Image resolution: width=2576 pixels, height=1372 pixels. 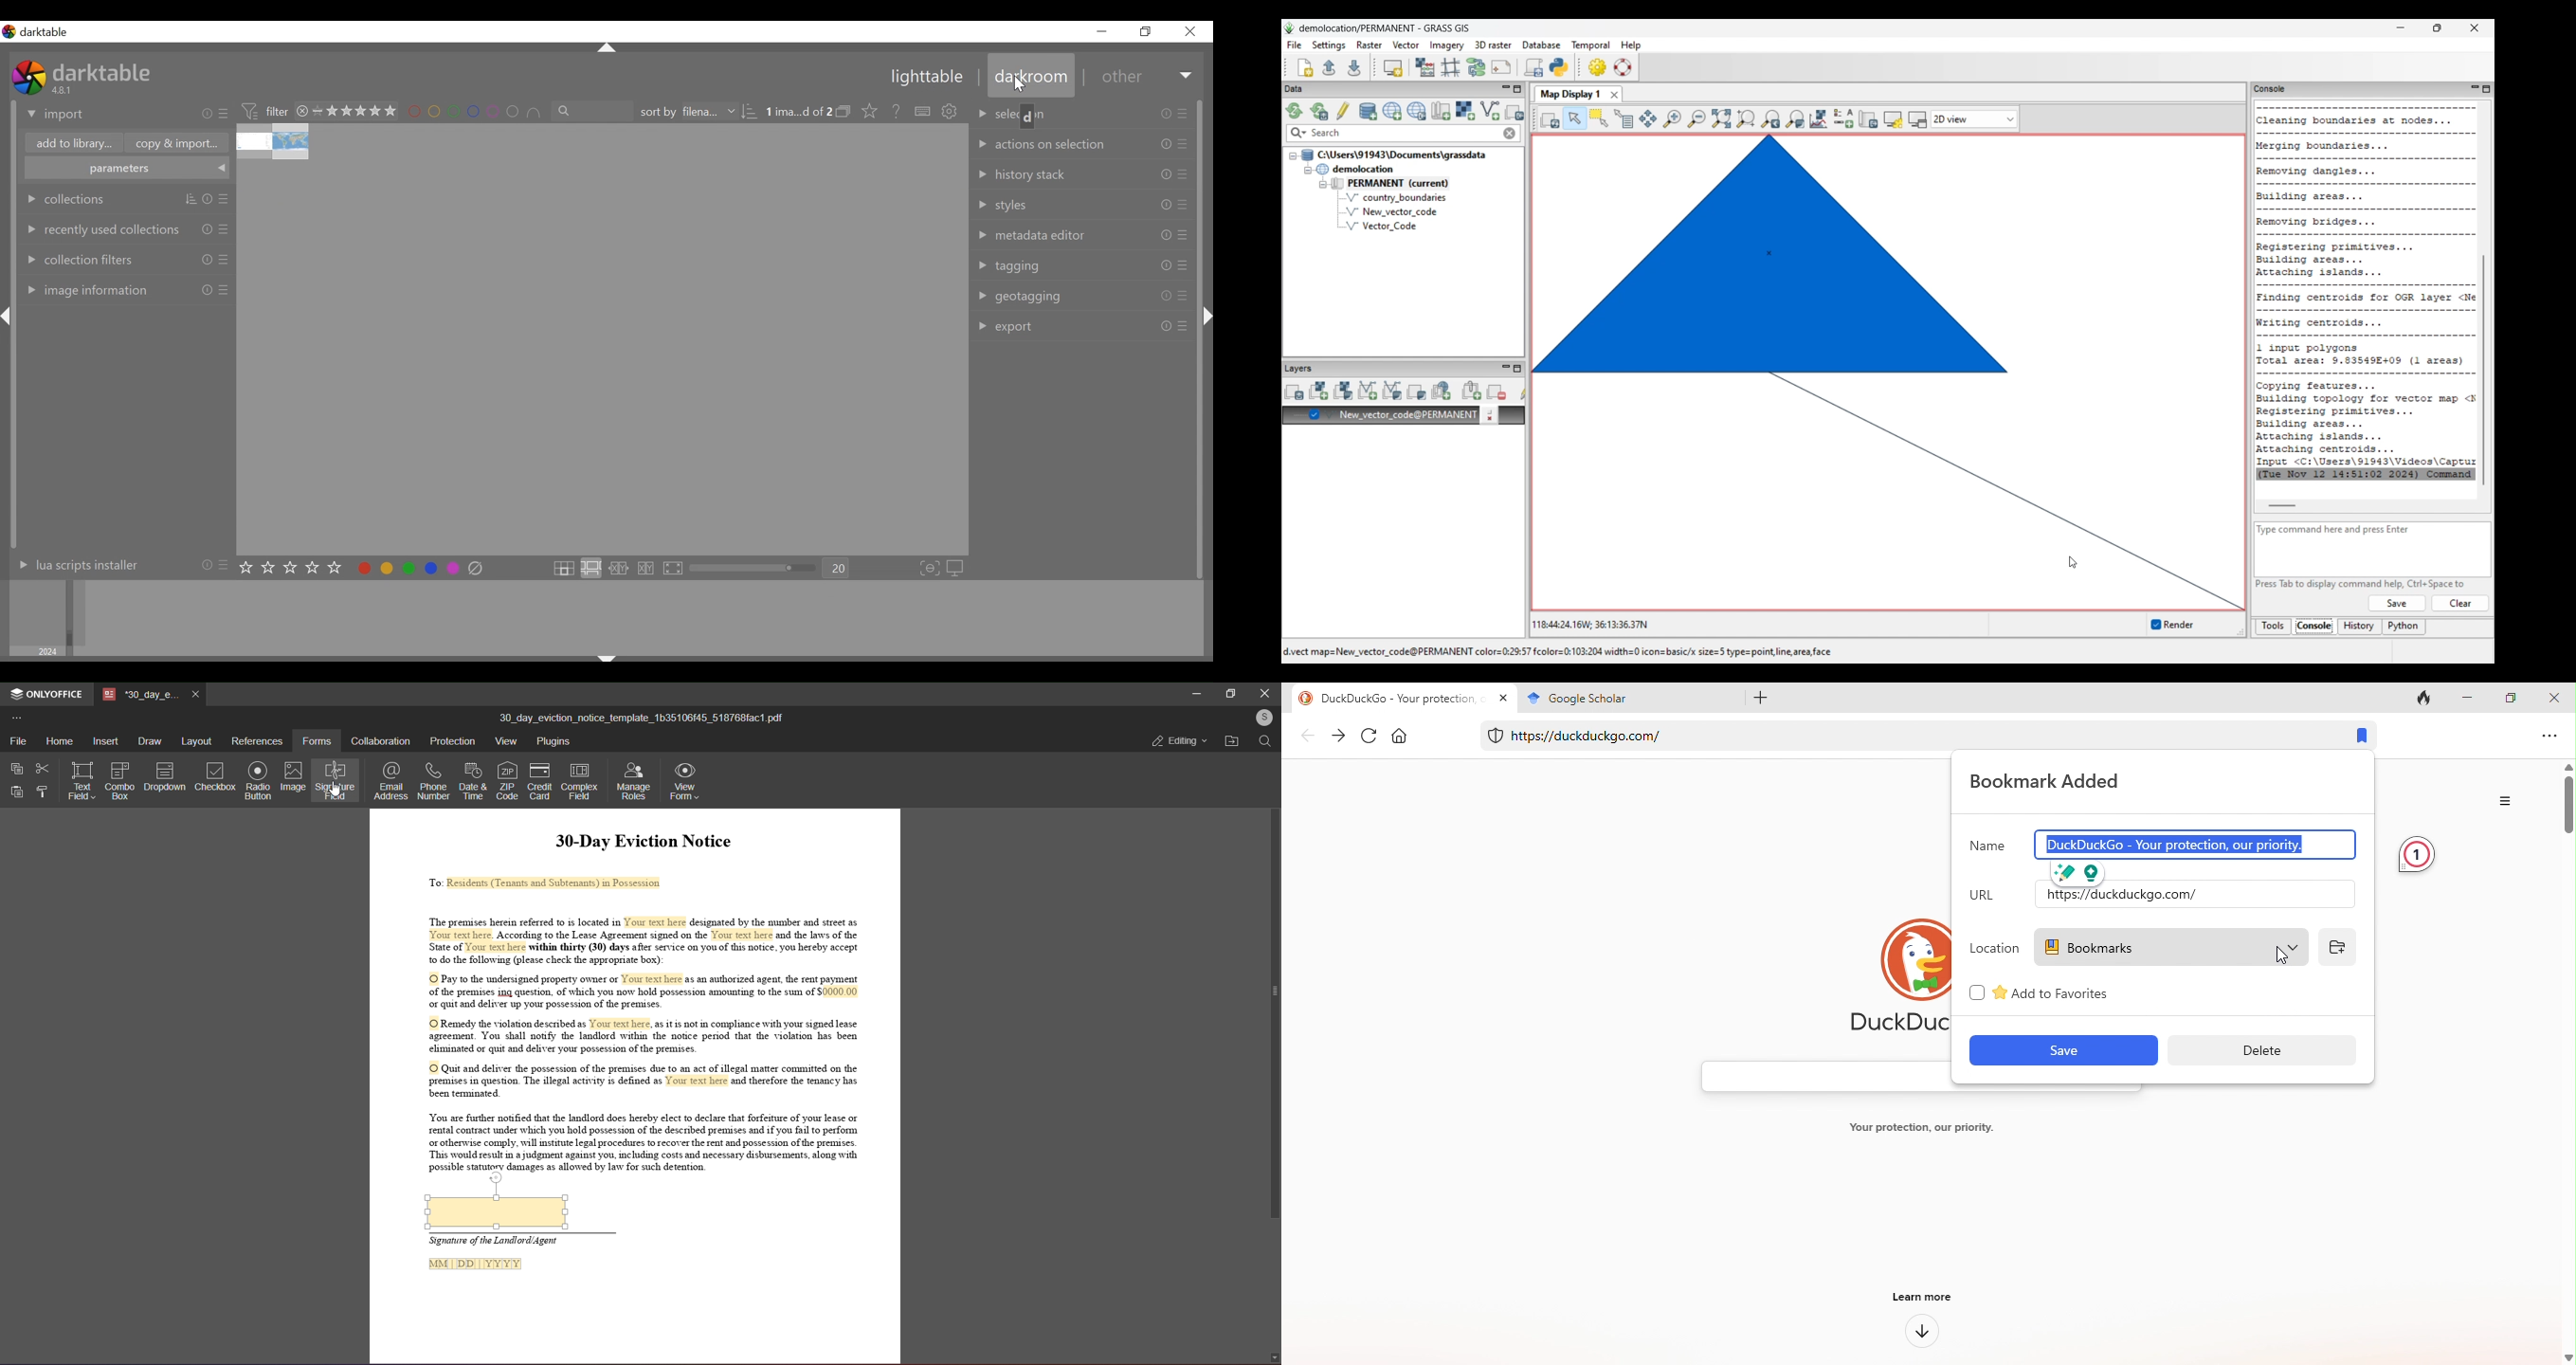 What do you see at coordinates (1994, 949) in the screenshot?
I see `location` at bounding box center [1994, 949].